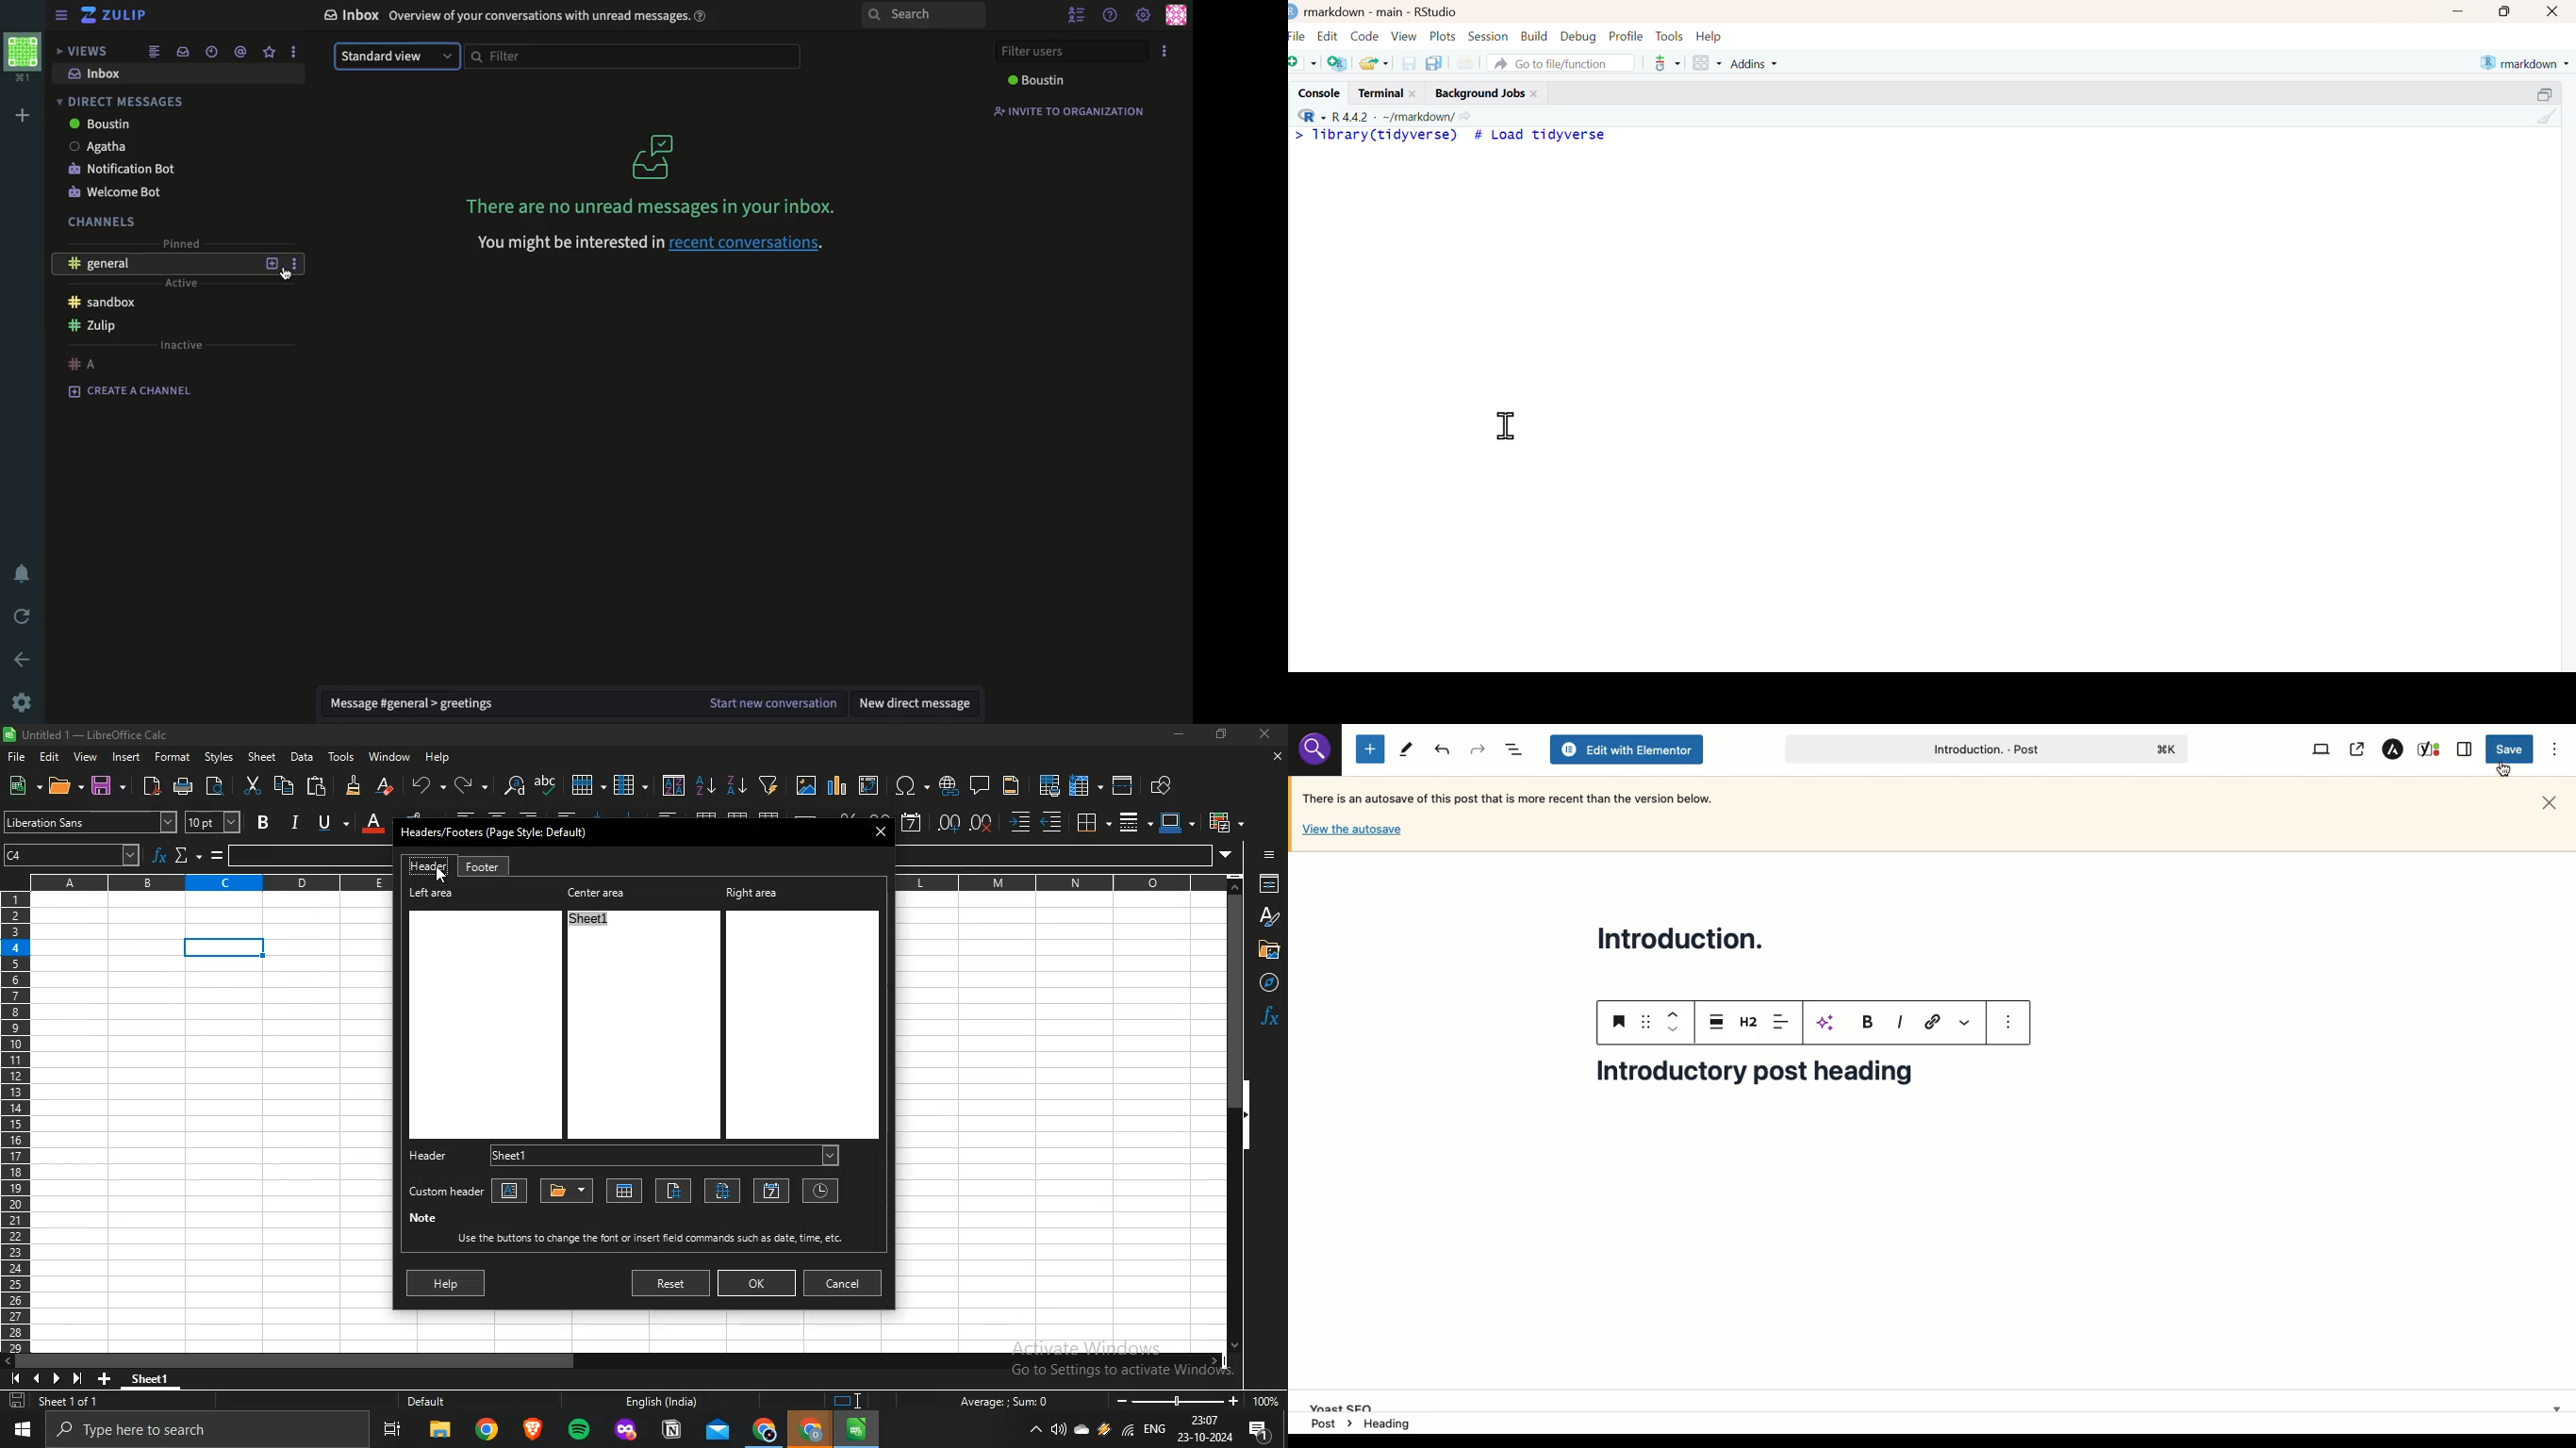 This screenshot has height=1456, width=2576. Describe the element at coordinates (907, 785) in the screenshot. I see `insert special characters` at that location.